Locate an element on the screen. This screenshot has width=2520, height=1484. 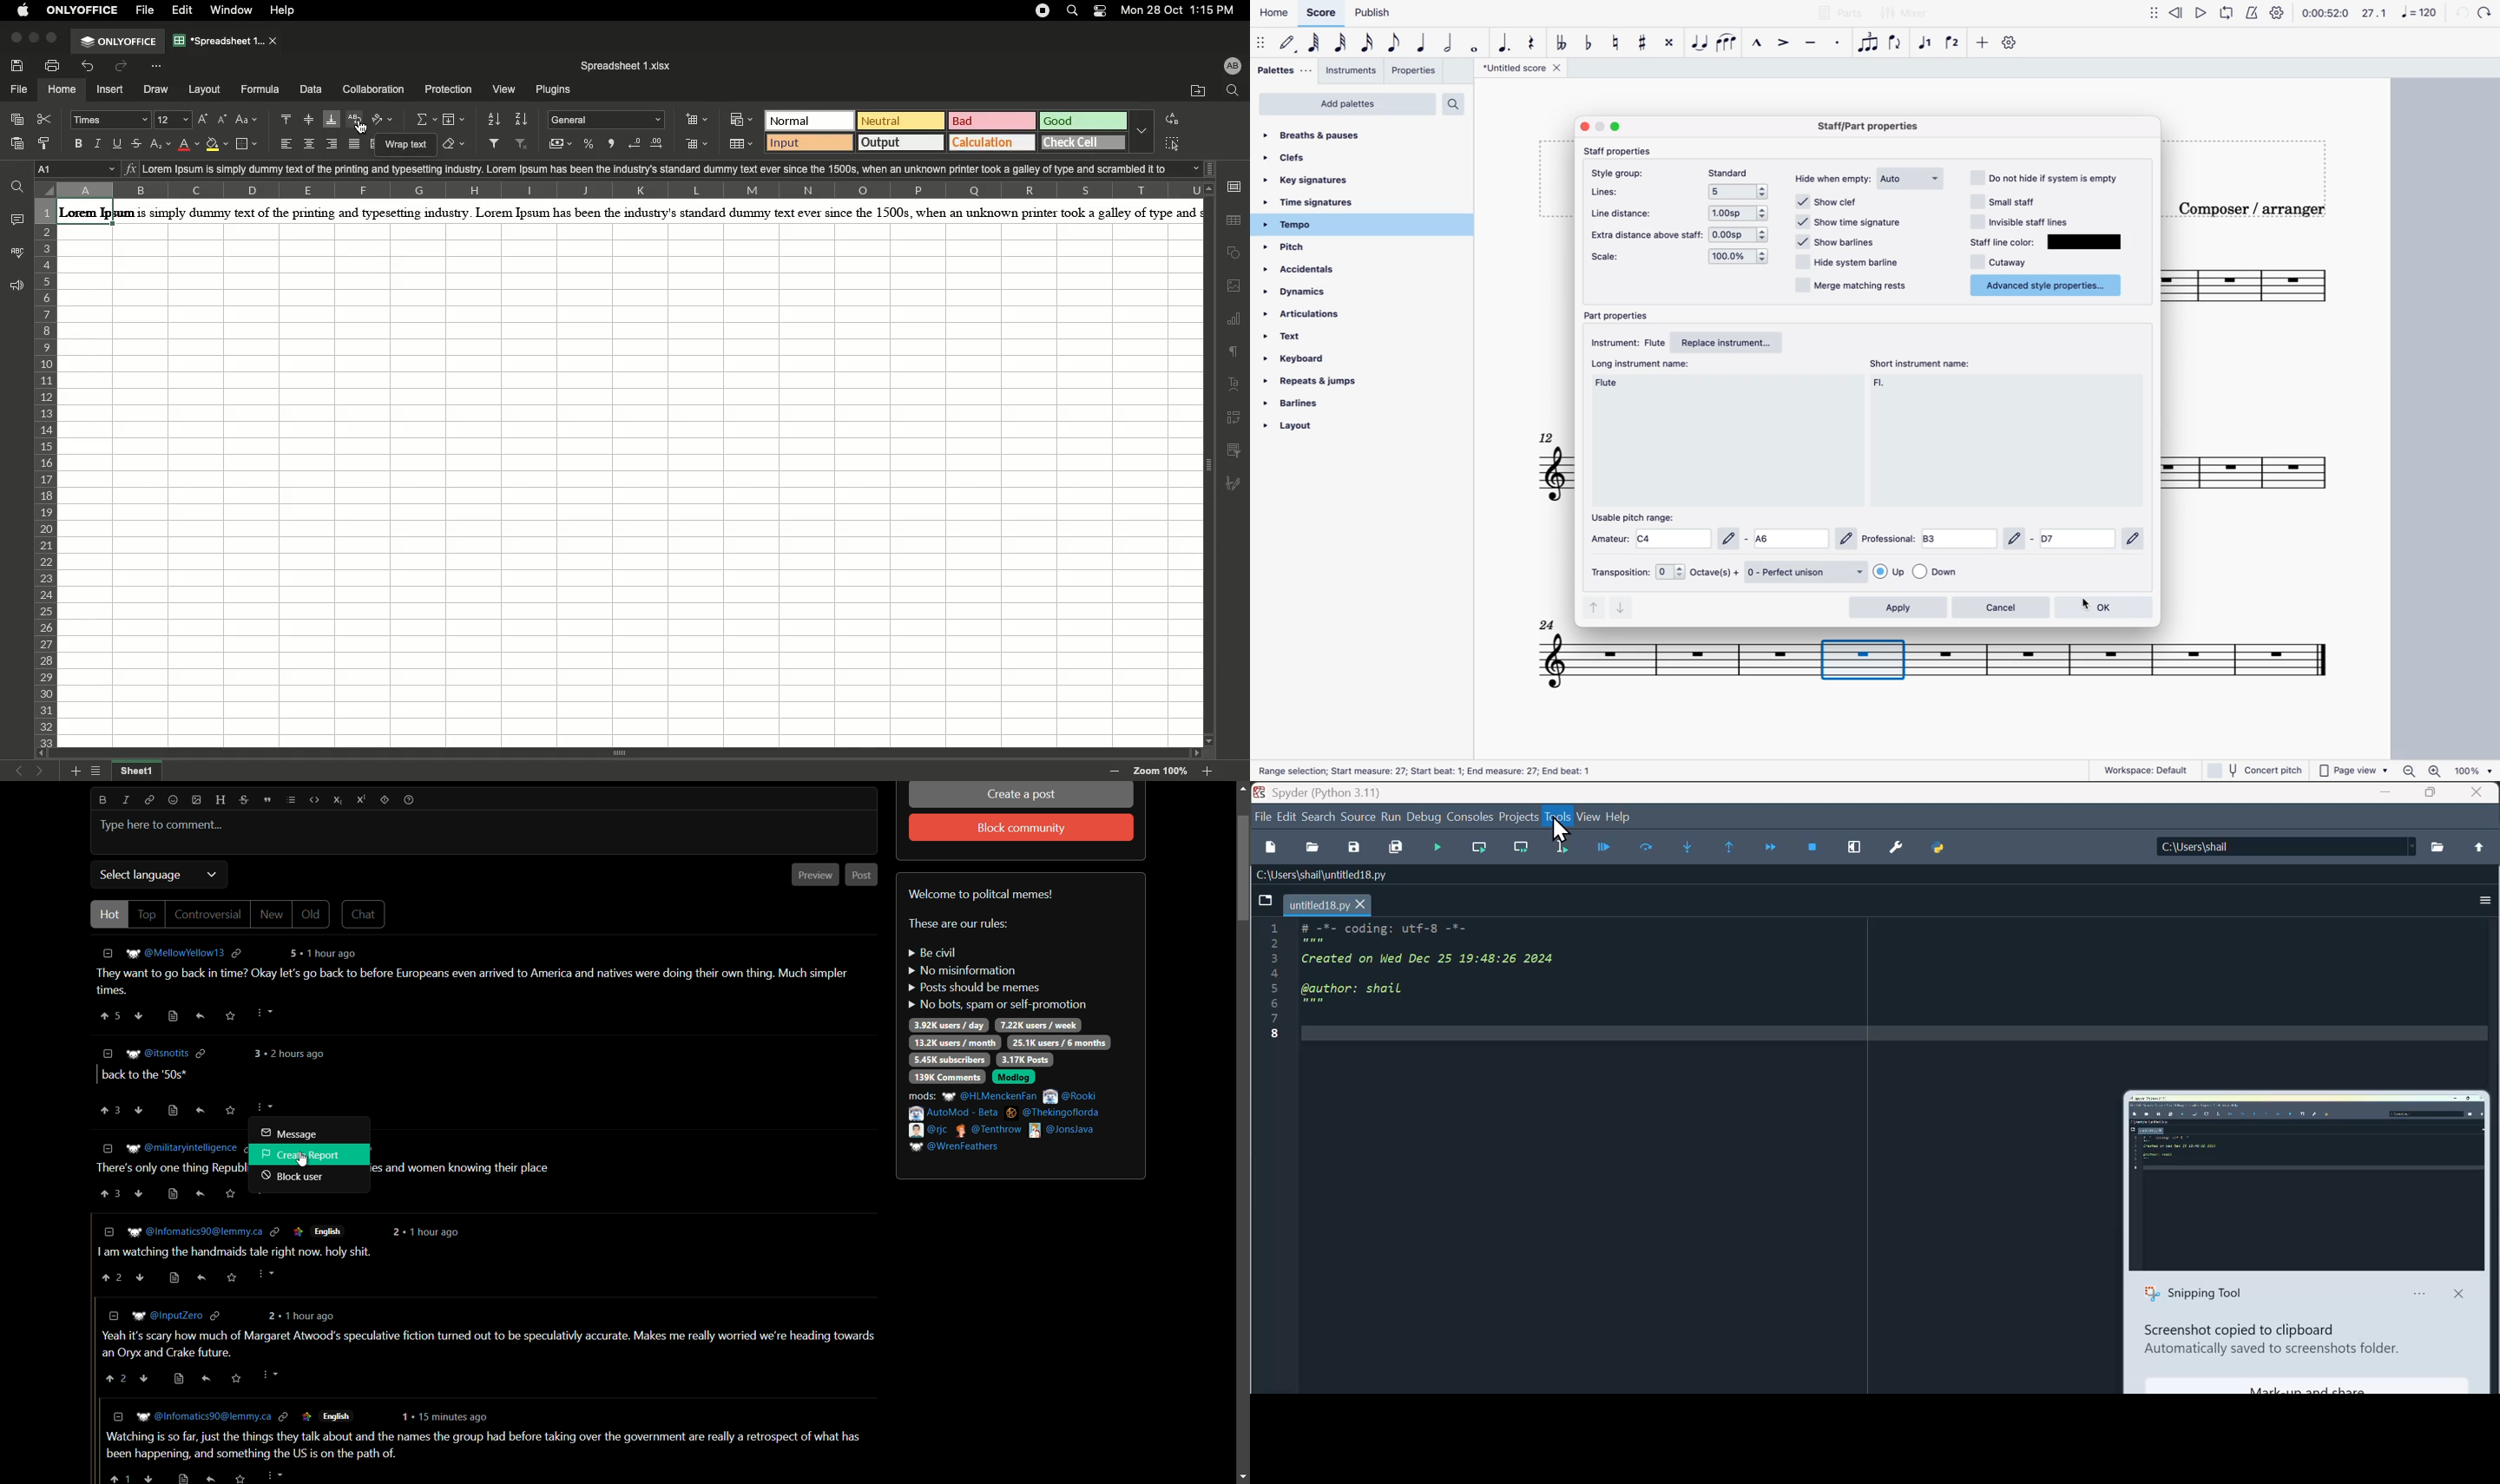
Text Art is located at coordinates (1234, 385).